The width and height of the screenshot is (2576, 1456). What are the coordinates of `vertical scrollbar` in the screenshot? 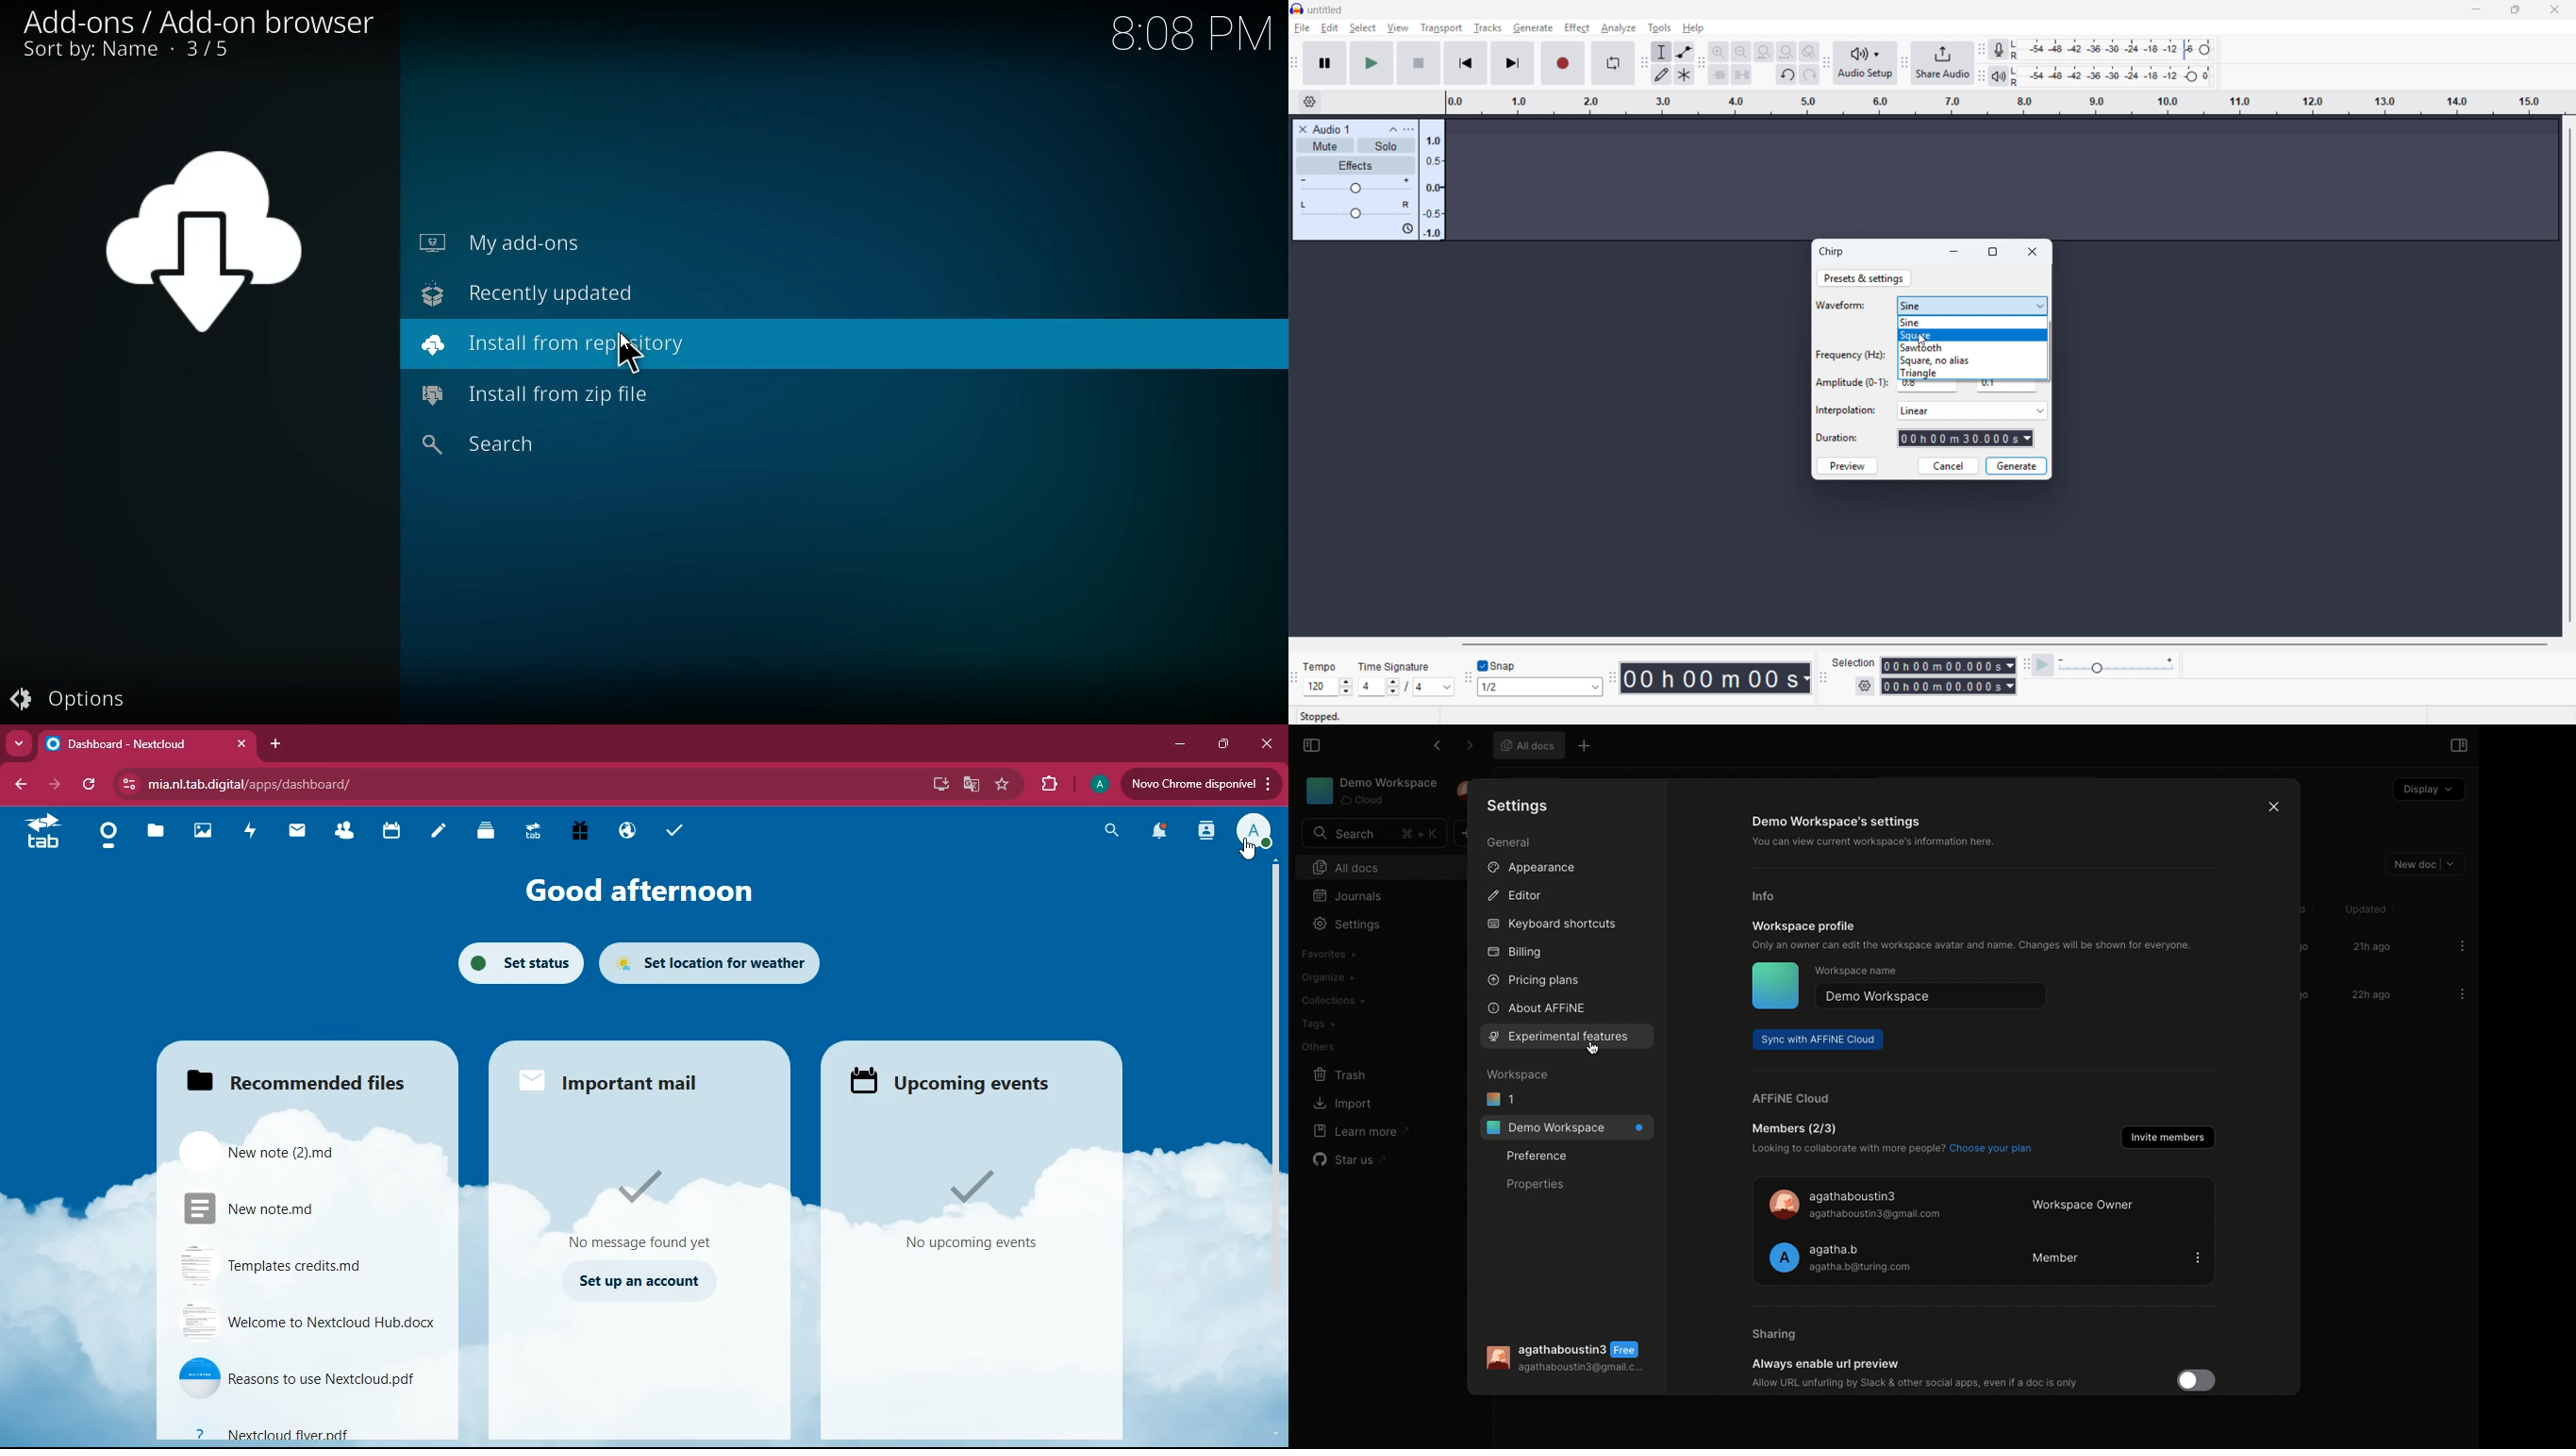 It's located at (2570, 375).